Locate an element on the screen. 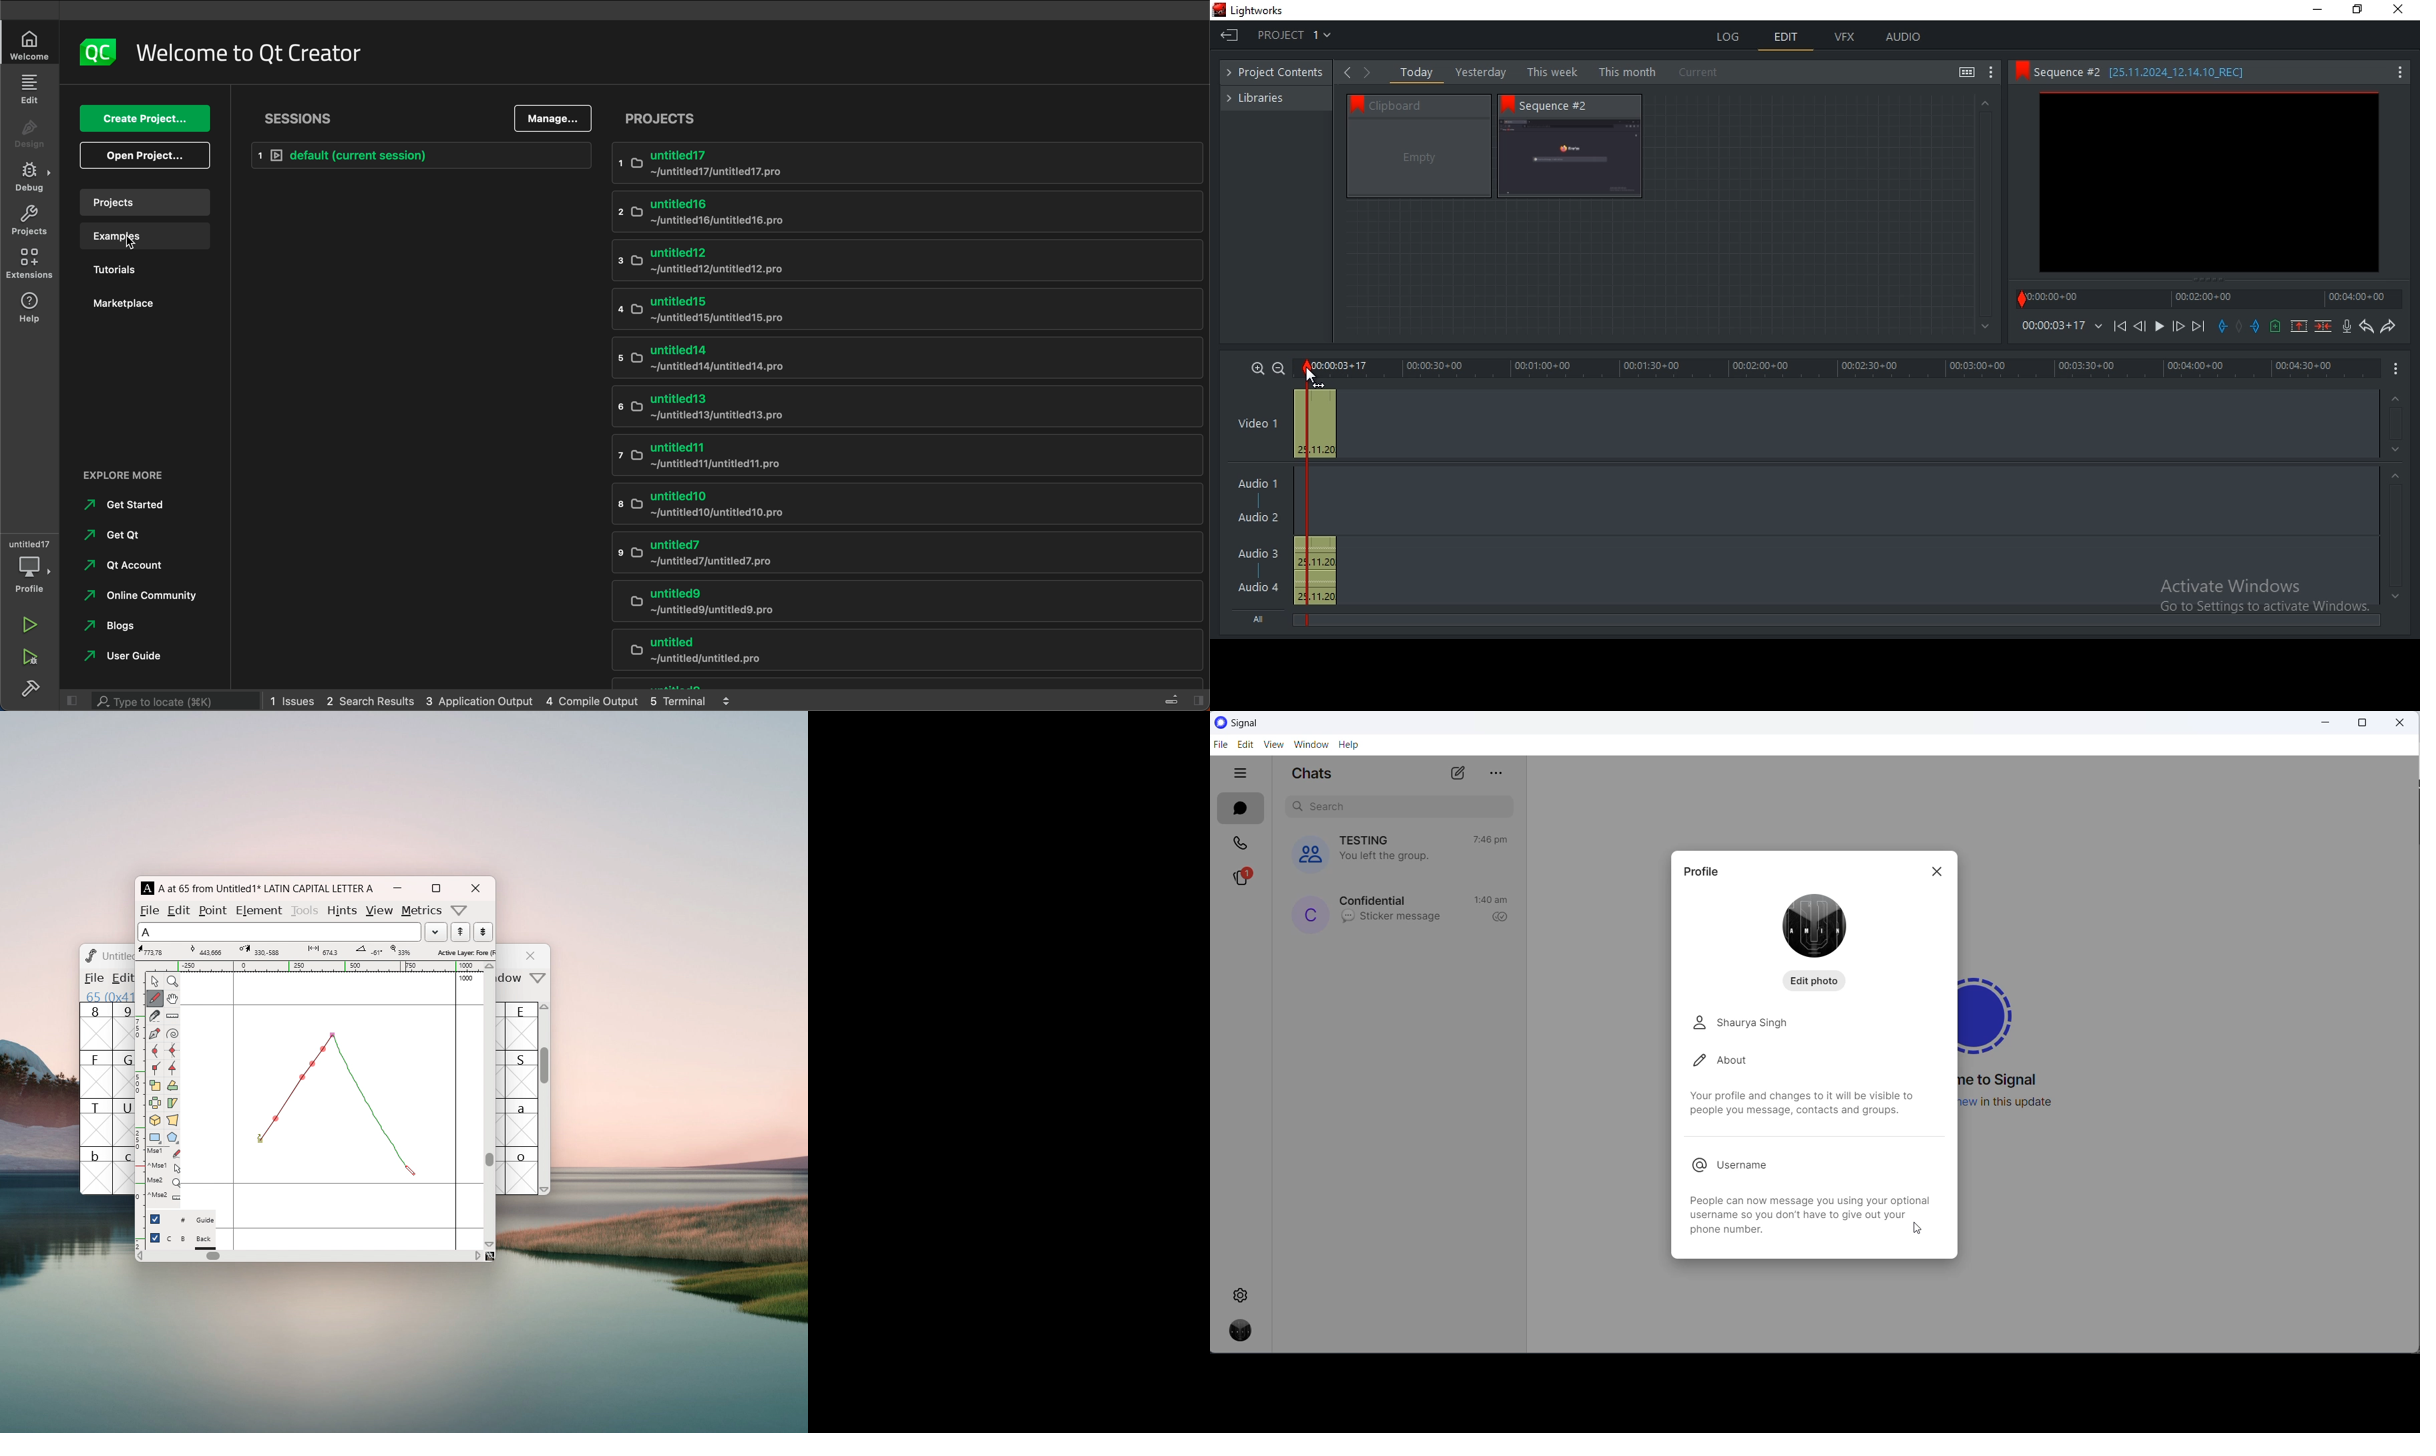 The height and width of the screenshot is (1456, 2436). debugger is located at coordinates (31, 566).